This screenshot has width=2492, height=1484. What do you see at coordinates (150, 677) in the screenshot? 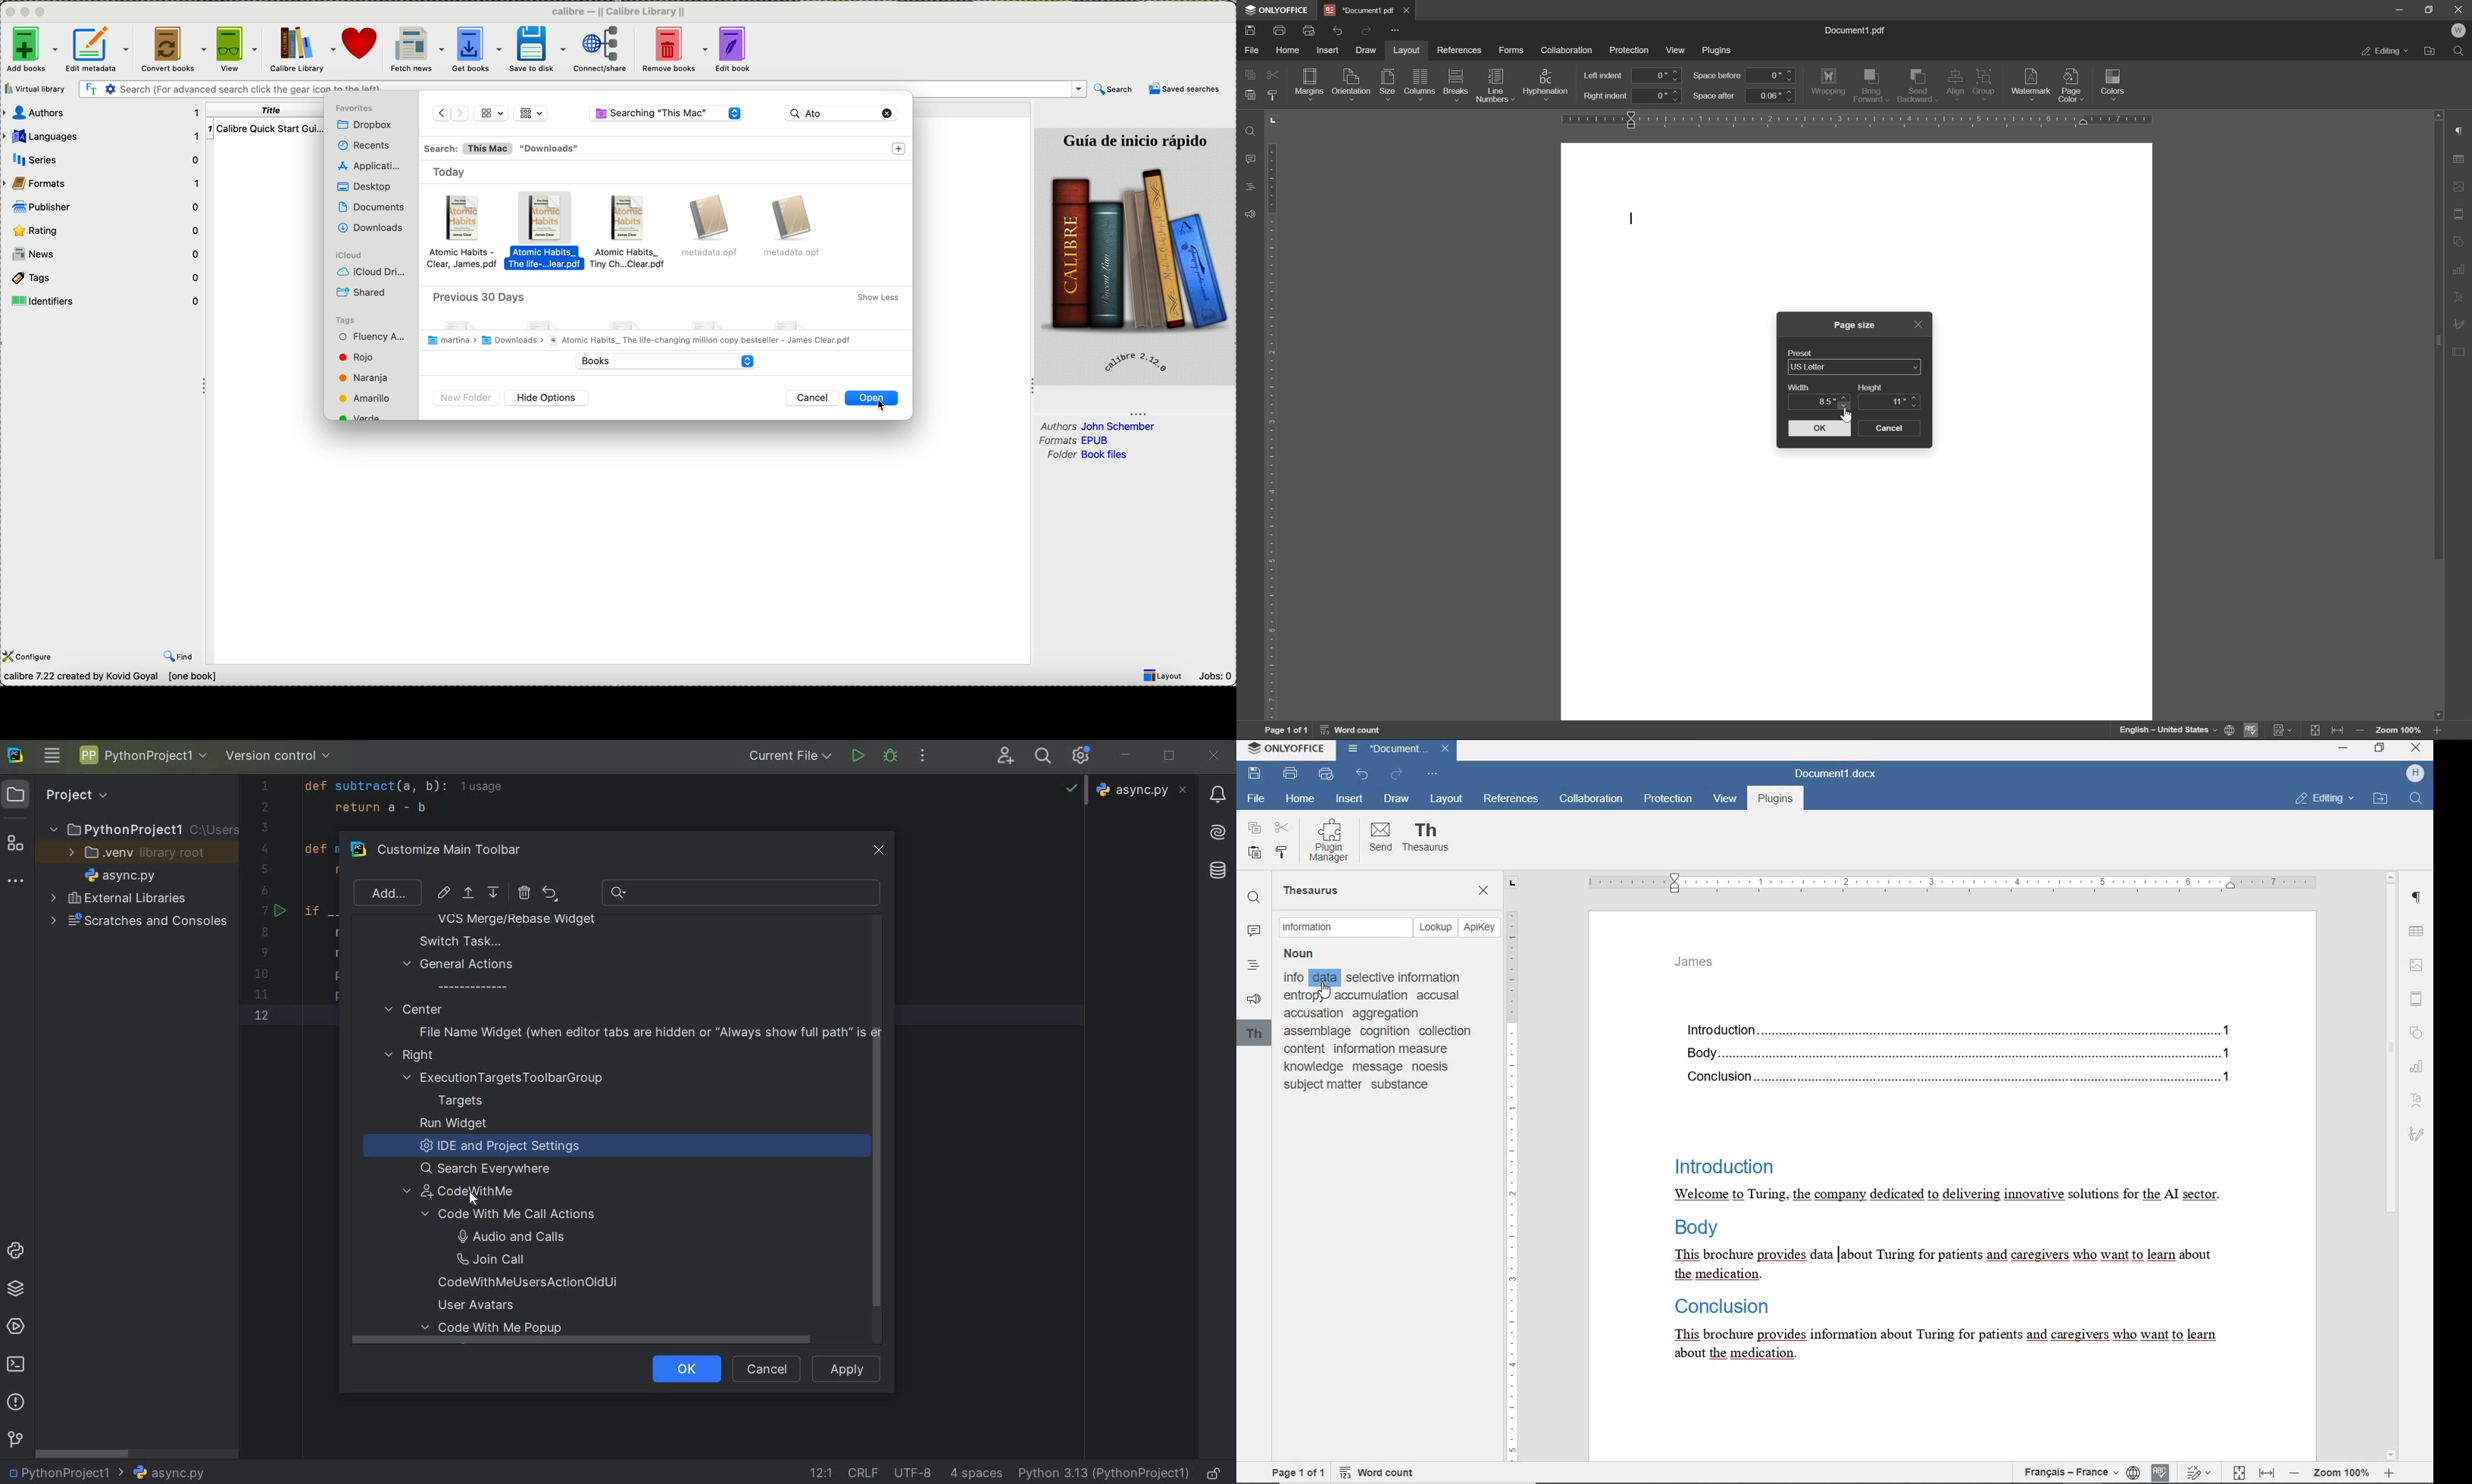
I see `data` at bounding box center [150, 677].